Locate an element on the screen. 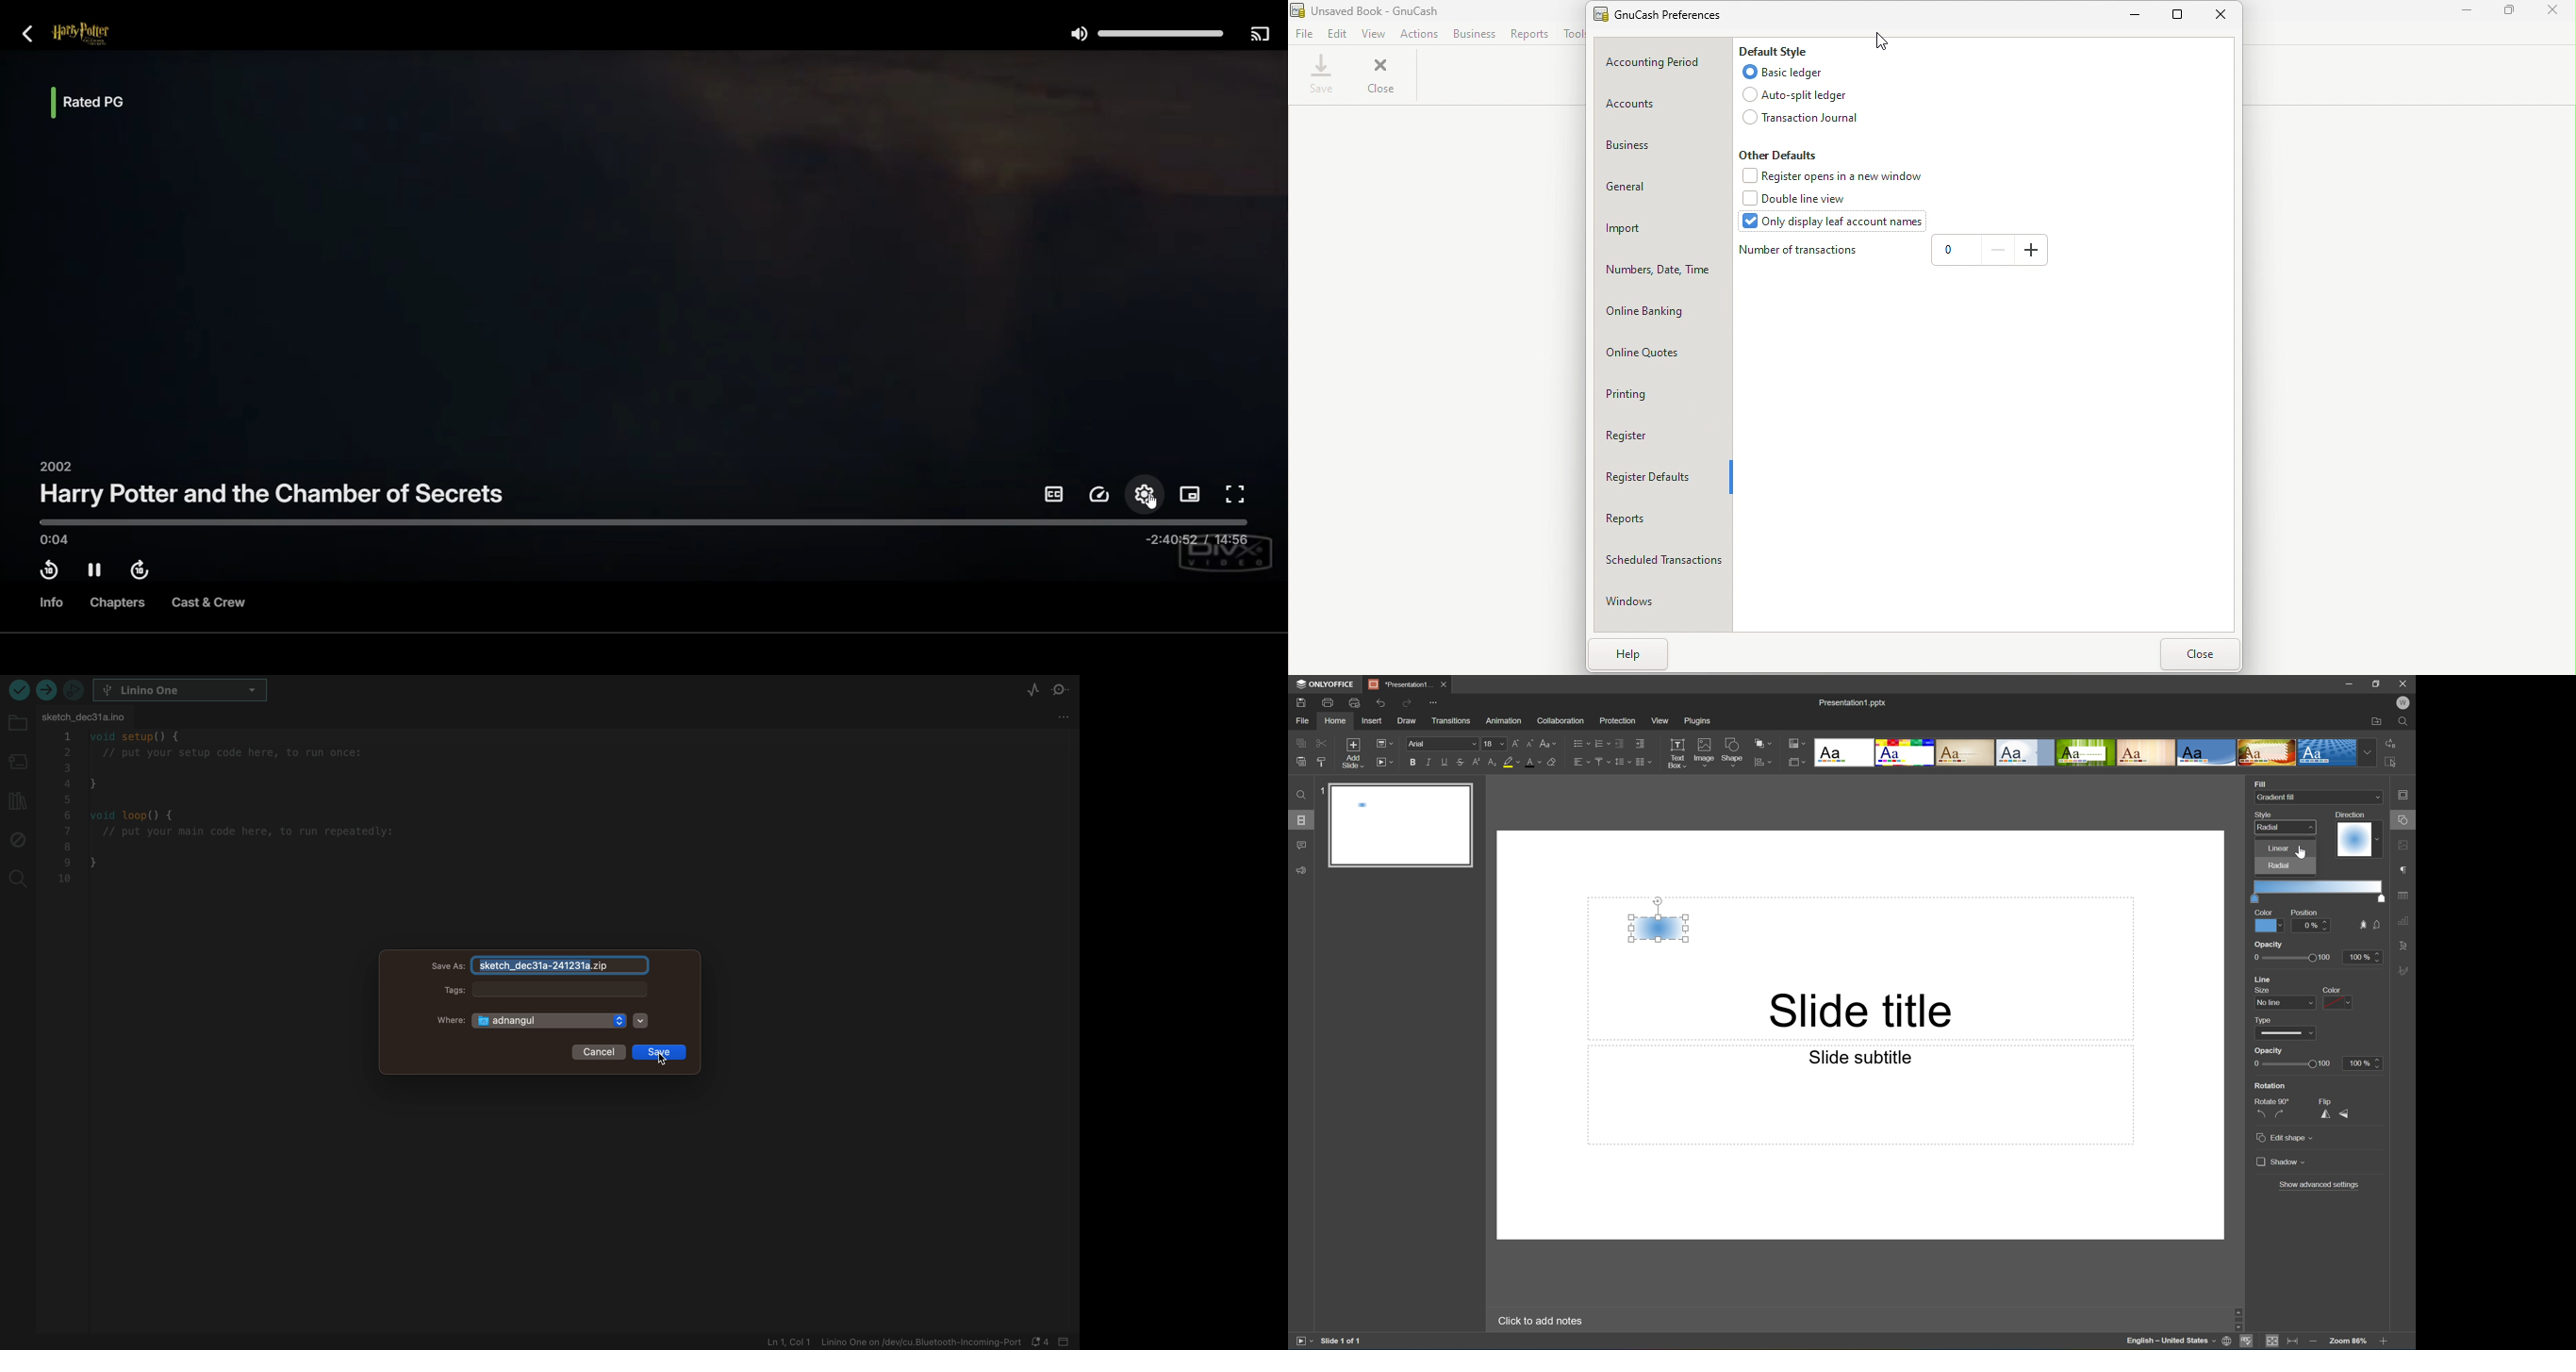 The width and height of the screenshot is (2576, 1372). Restore Down is located at coordinates (2378, 682).